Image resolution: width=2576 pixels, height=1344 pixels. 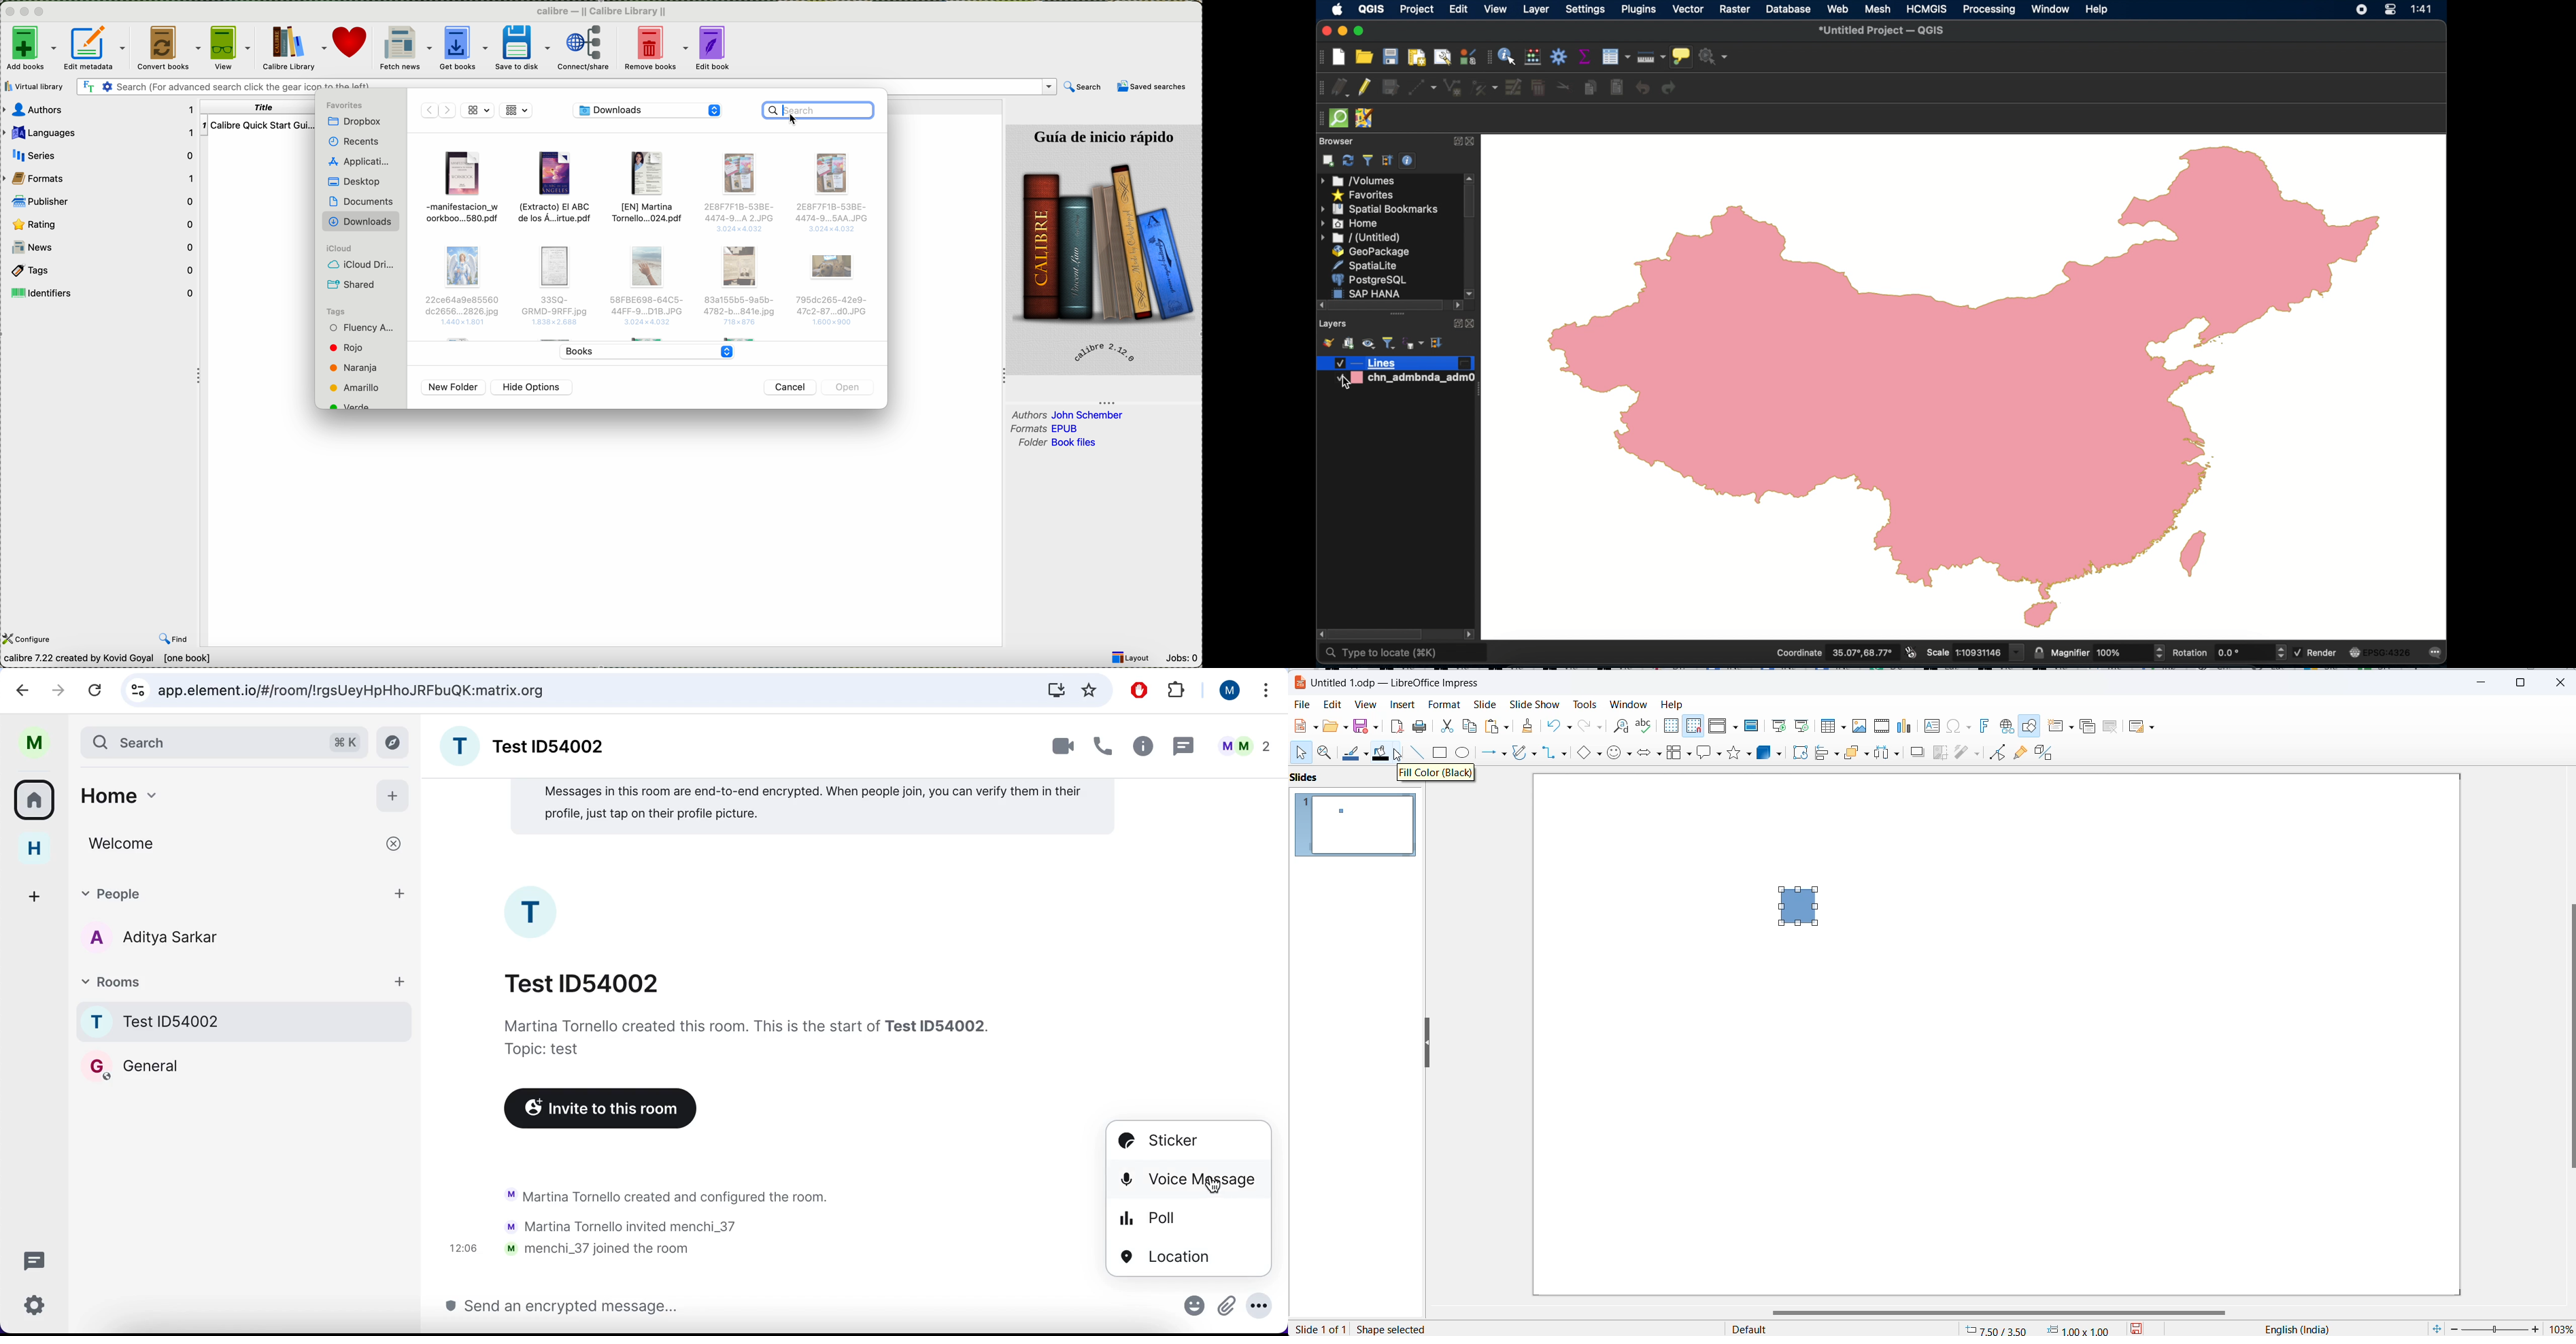 I want to click on cursor mapping, so click(x=2039, y=1329).